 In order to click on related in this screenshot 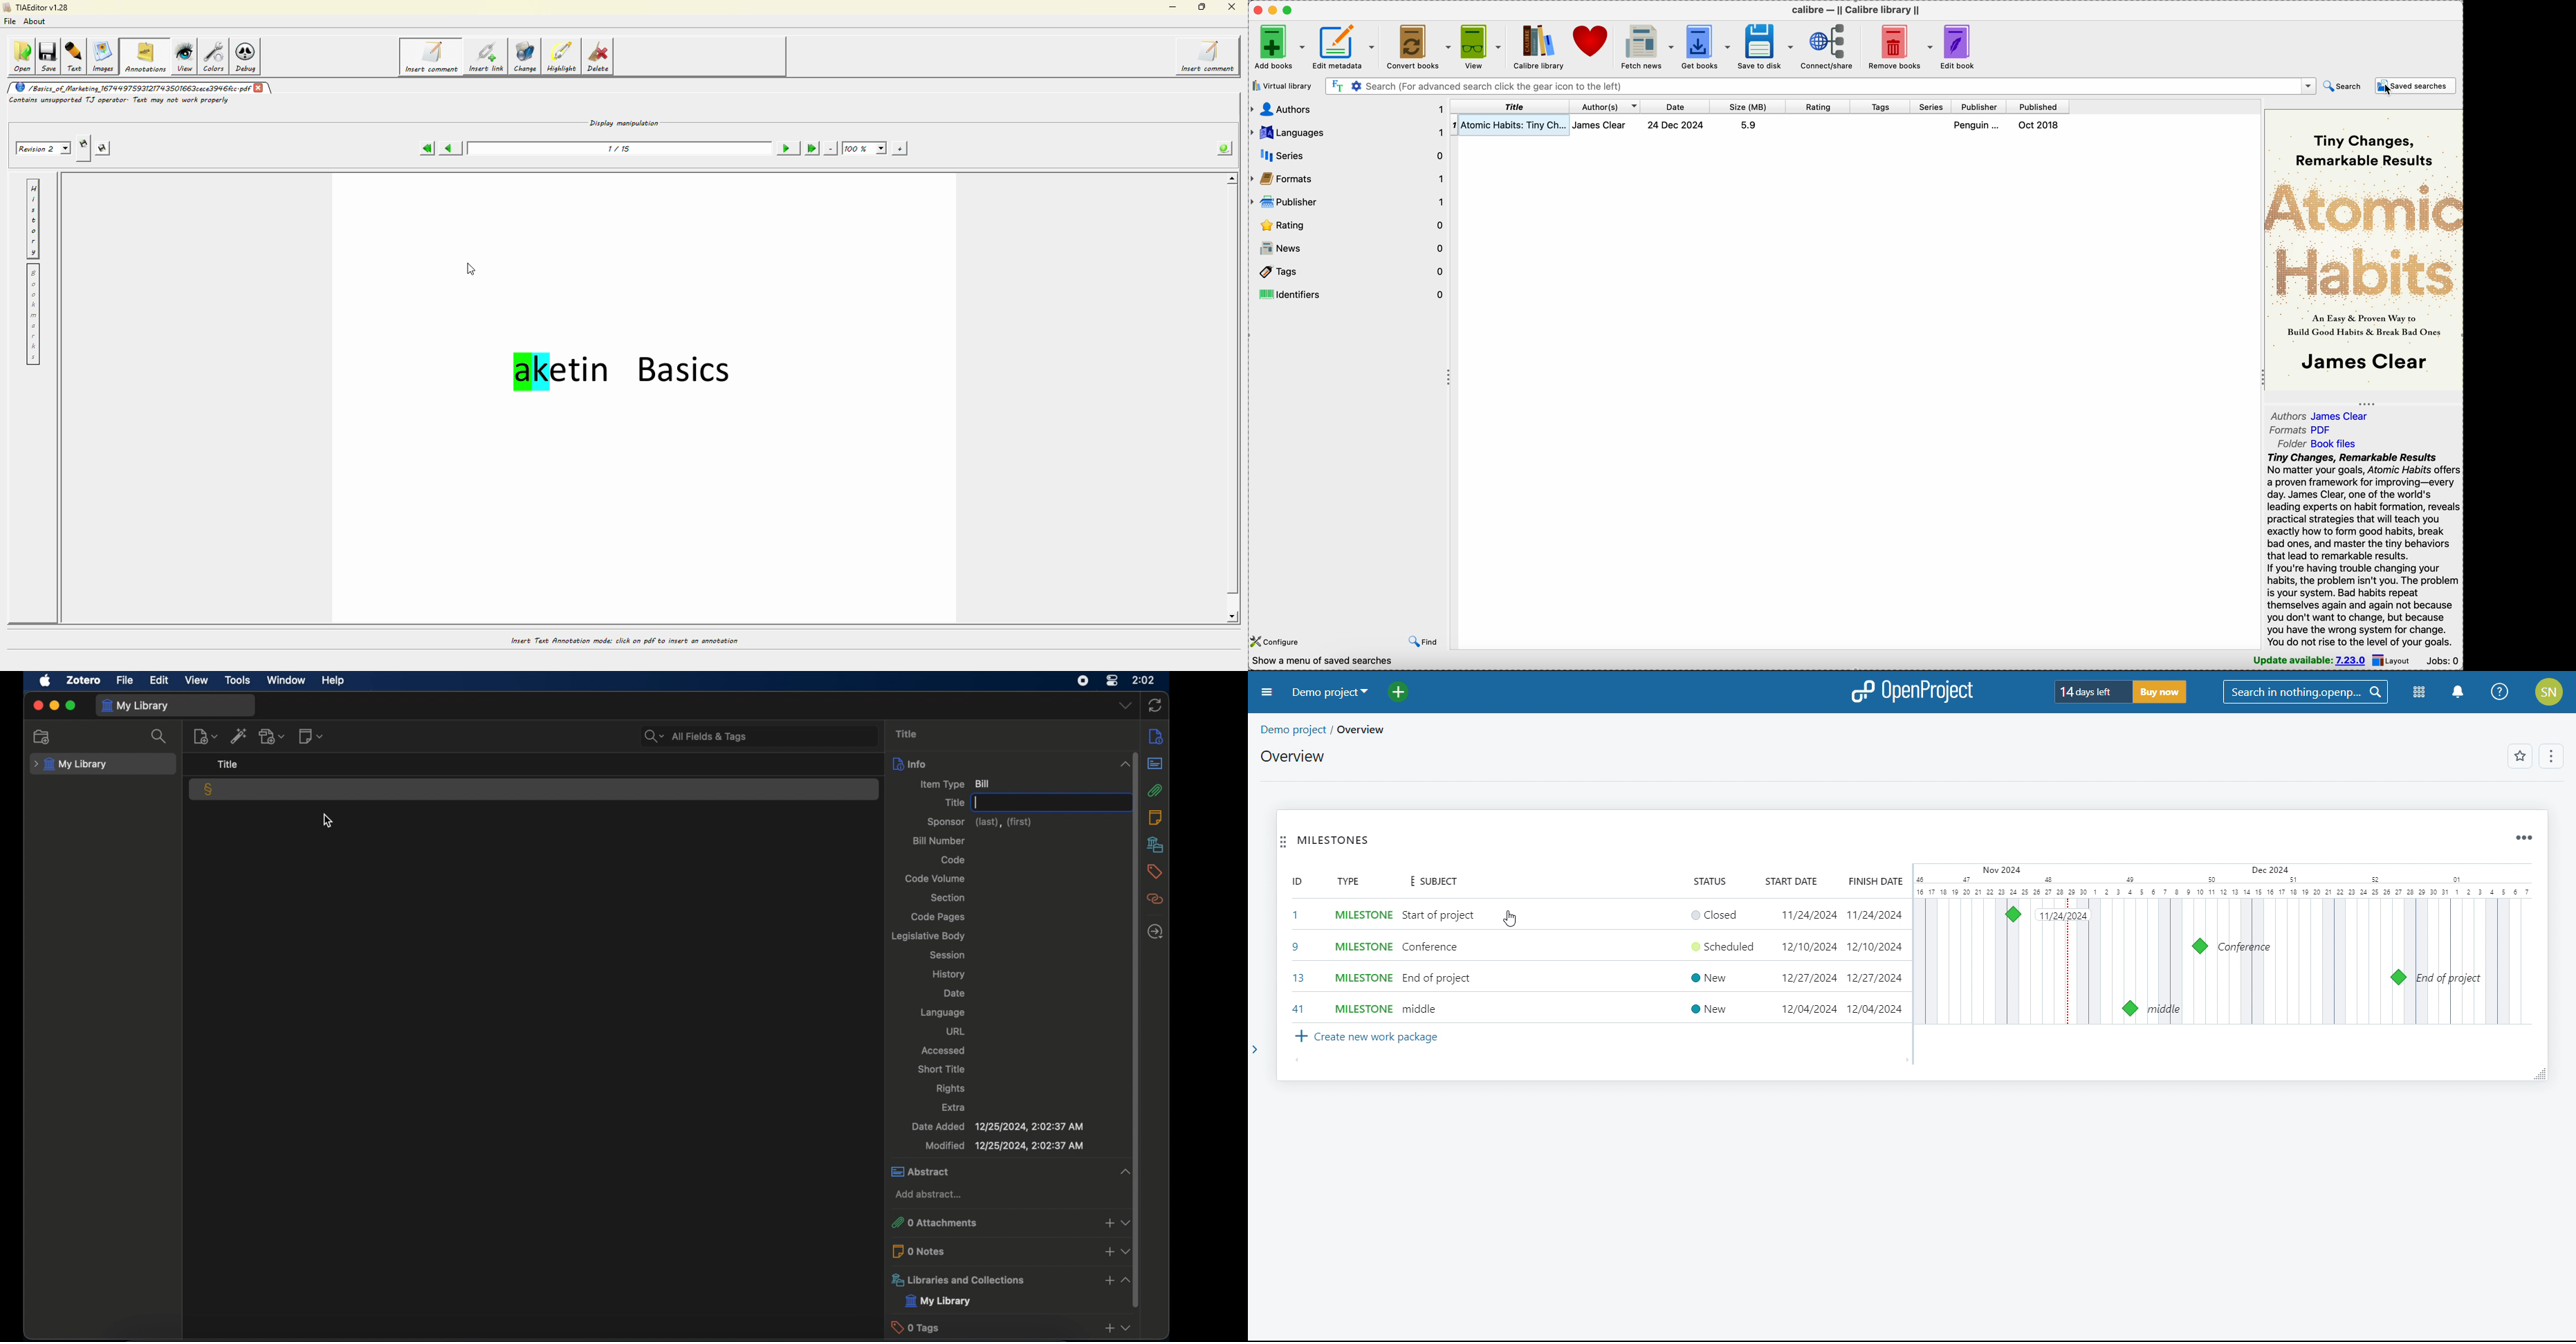, I will do `click(1154, 899)`.